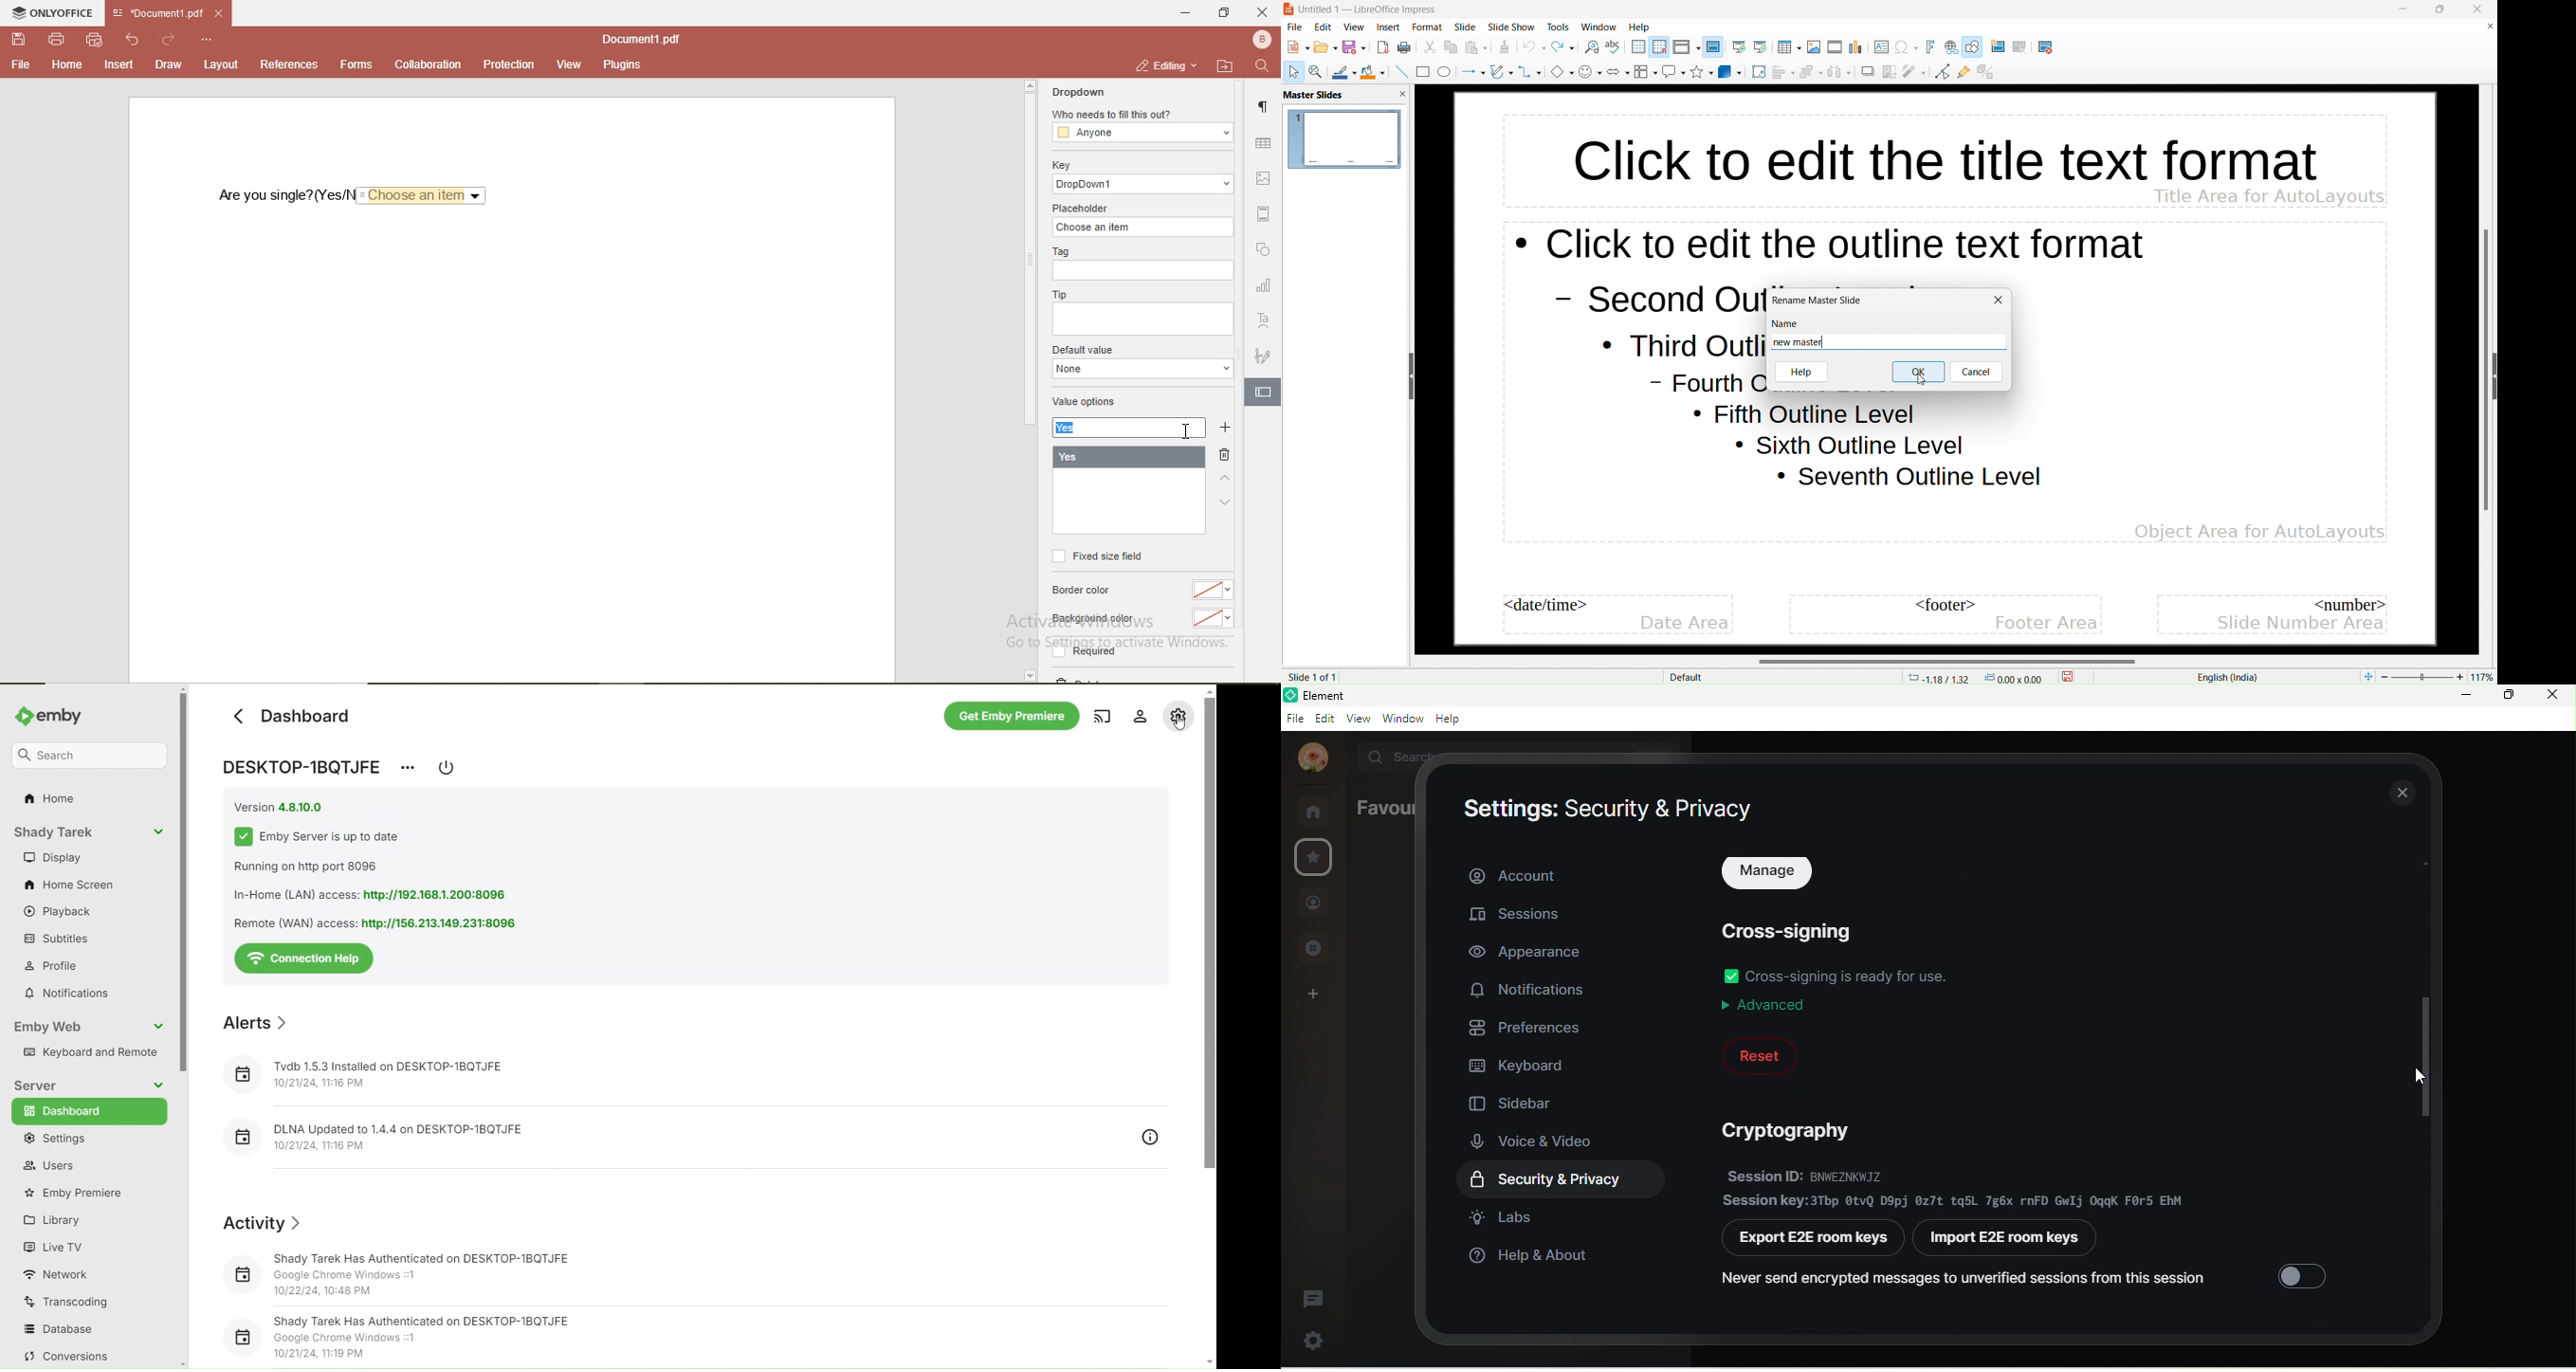  I want to click on Database, so click(58, 1329).